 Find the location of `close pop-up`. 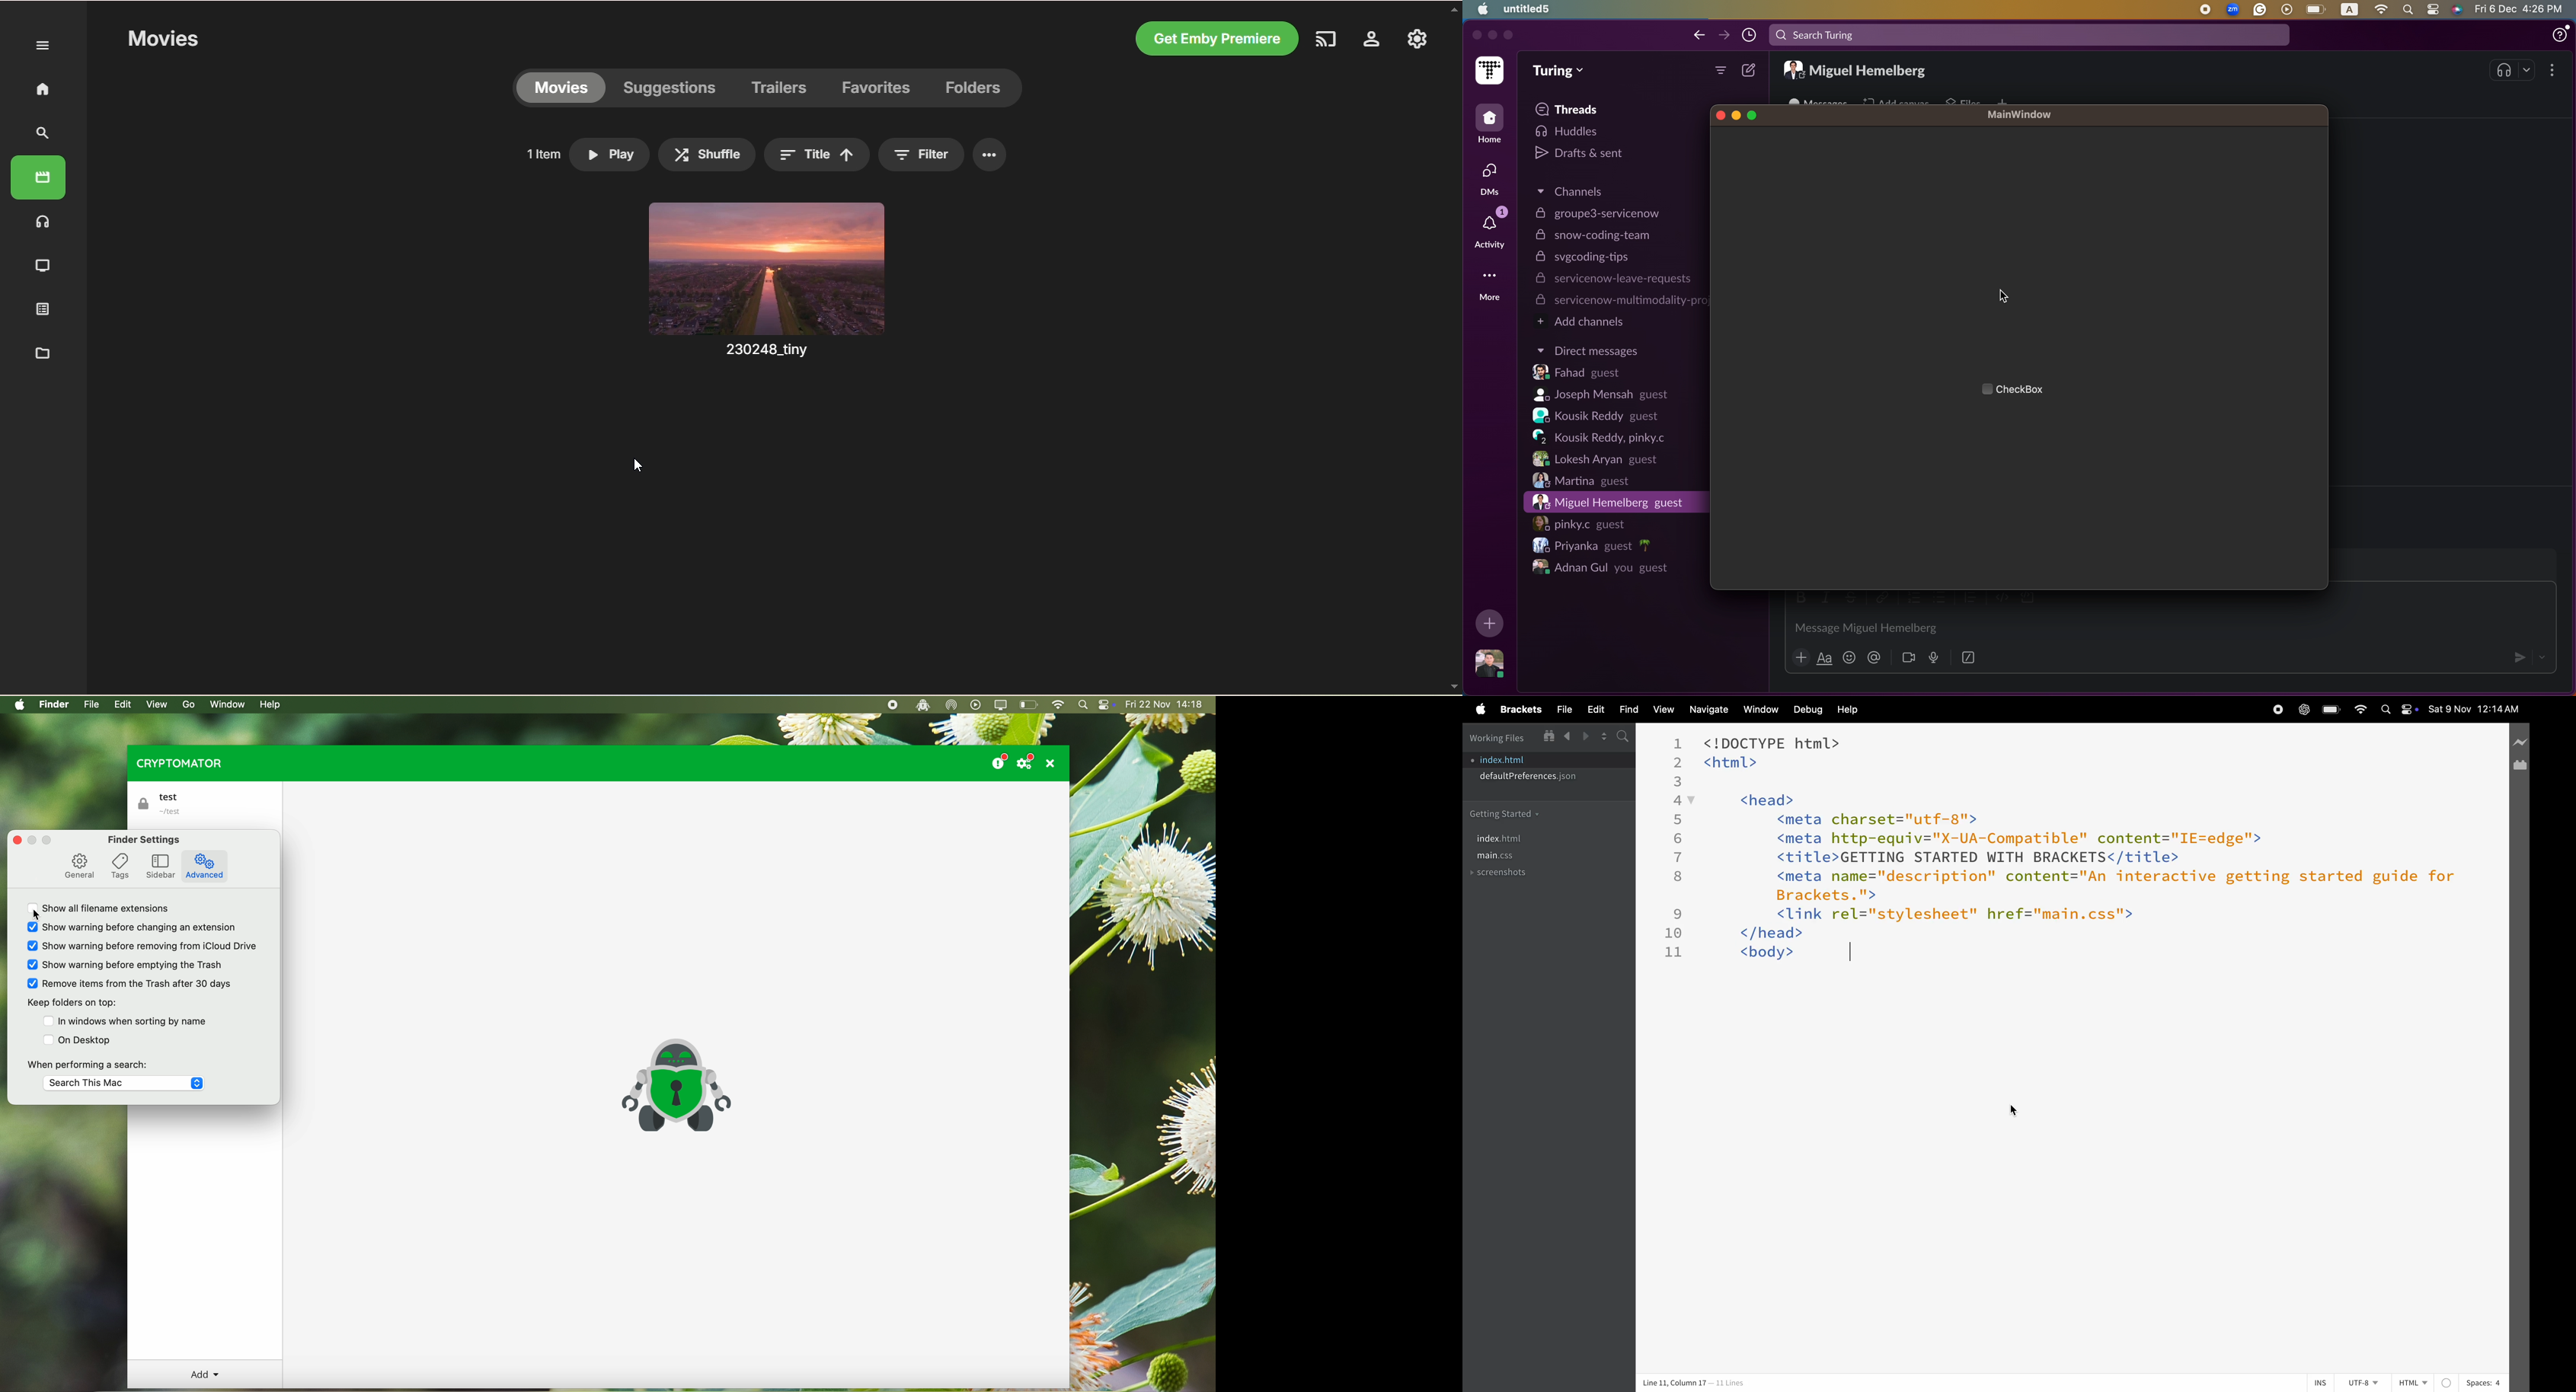

close pop-up is located at coordinates (15, 839).